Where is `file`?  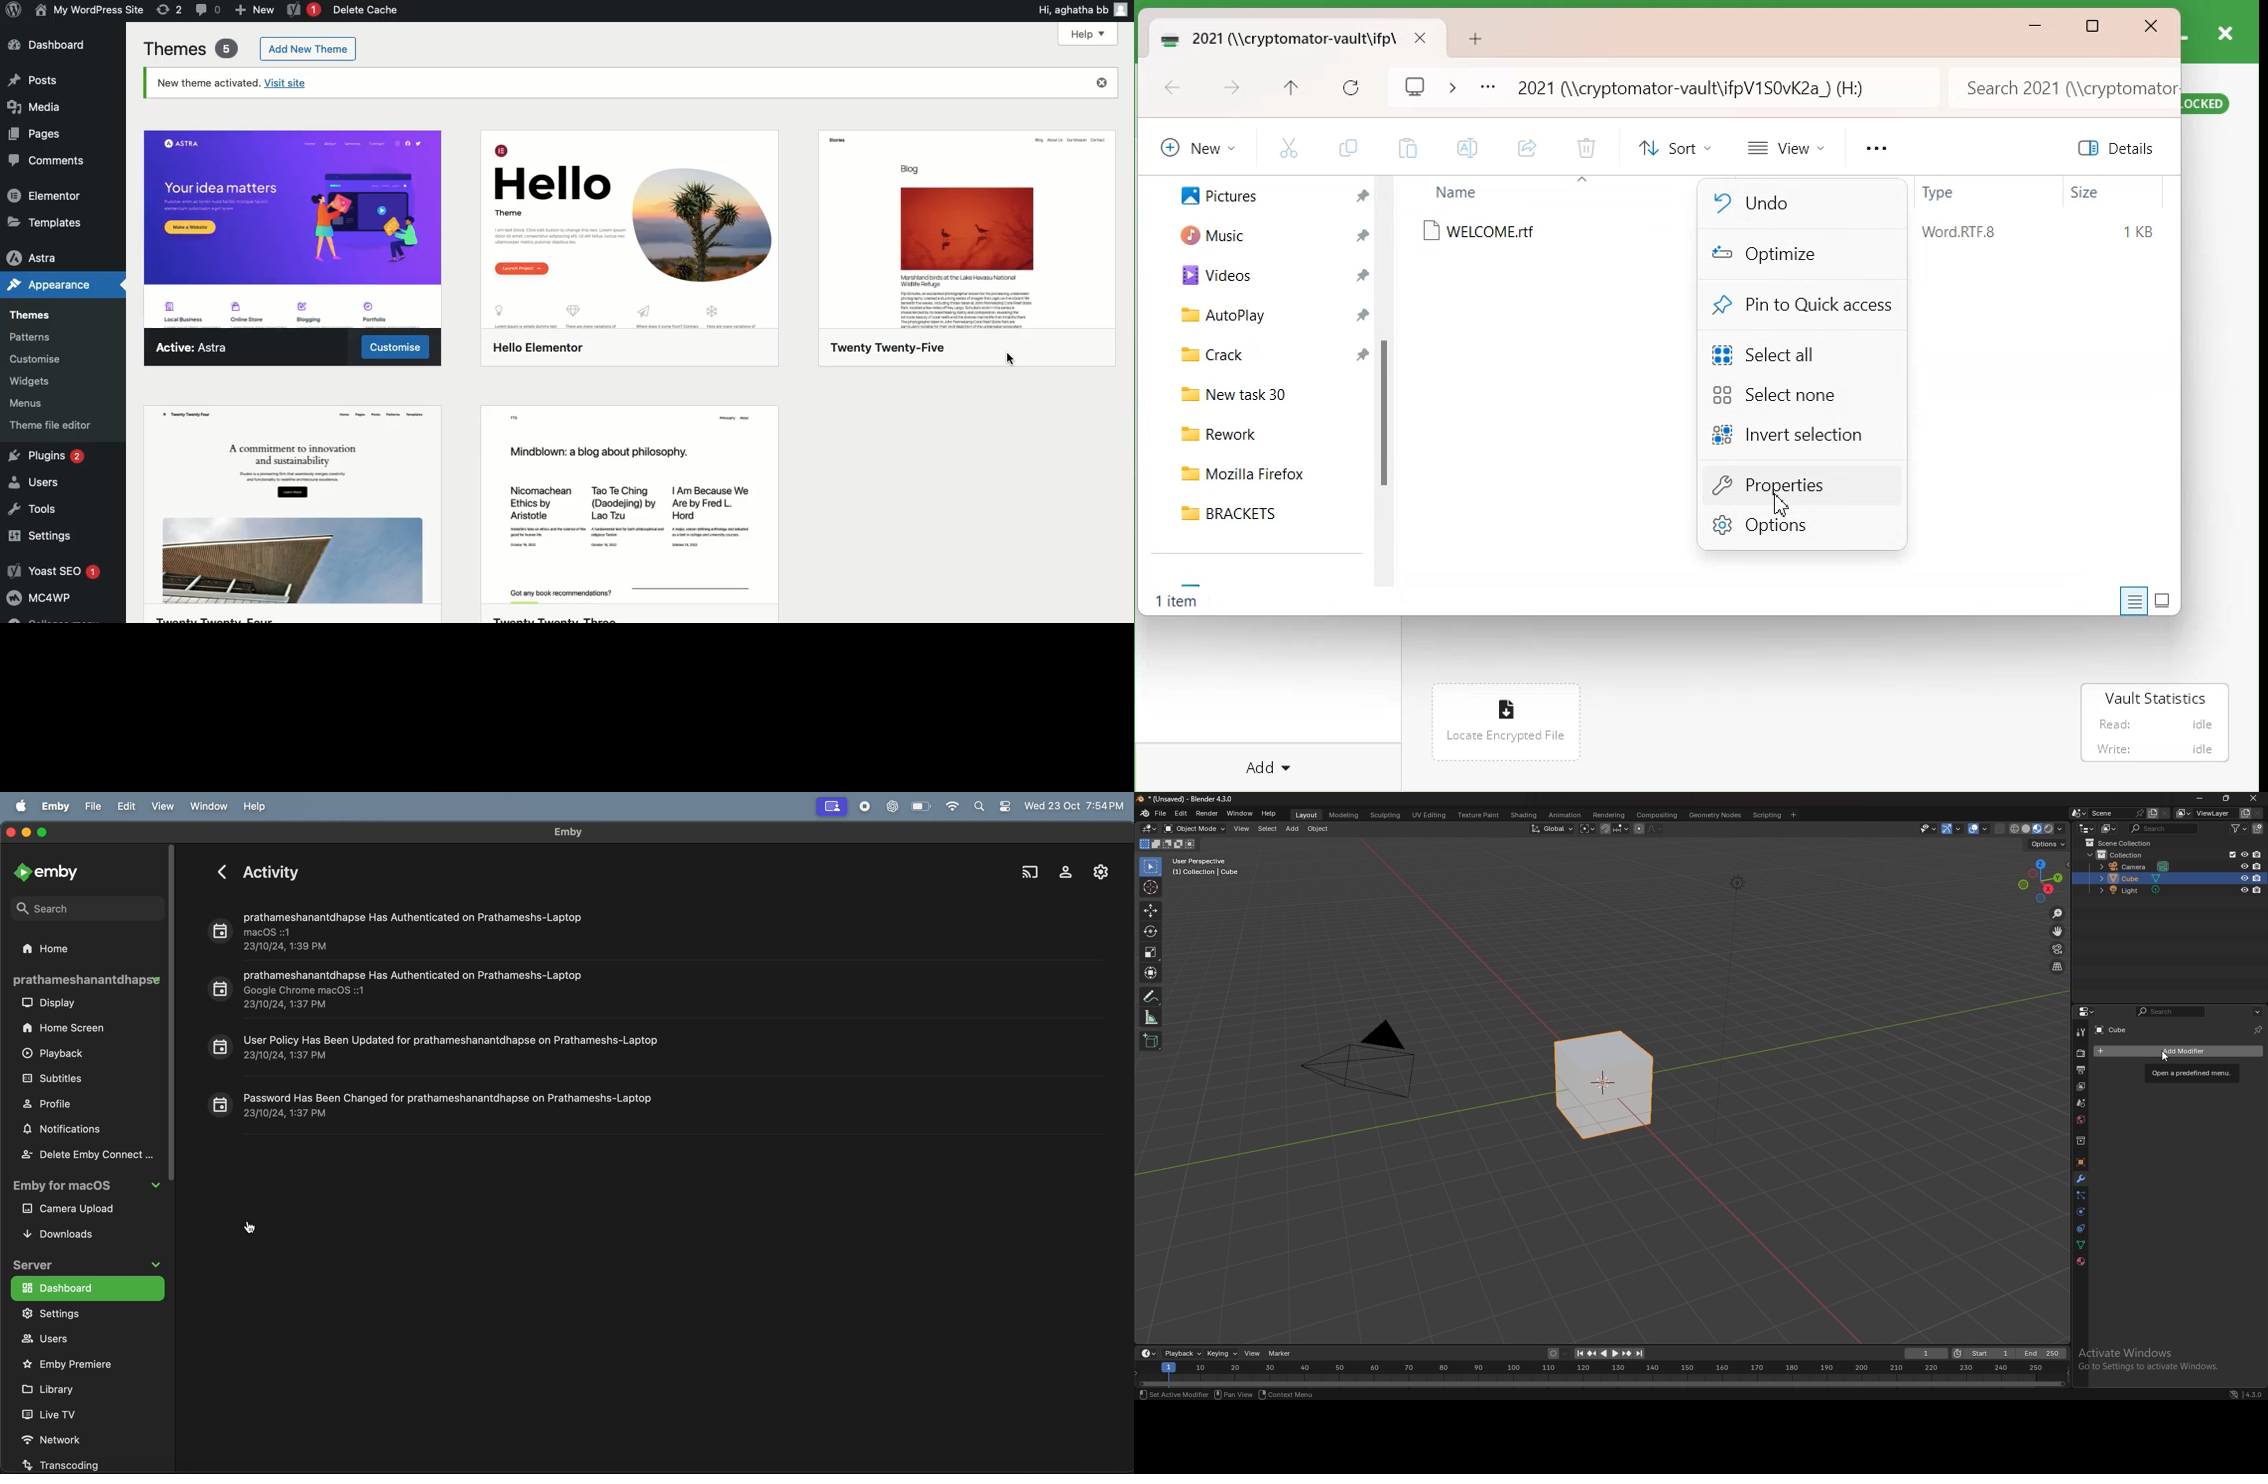 file is located at coordinates (94, 806).